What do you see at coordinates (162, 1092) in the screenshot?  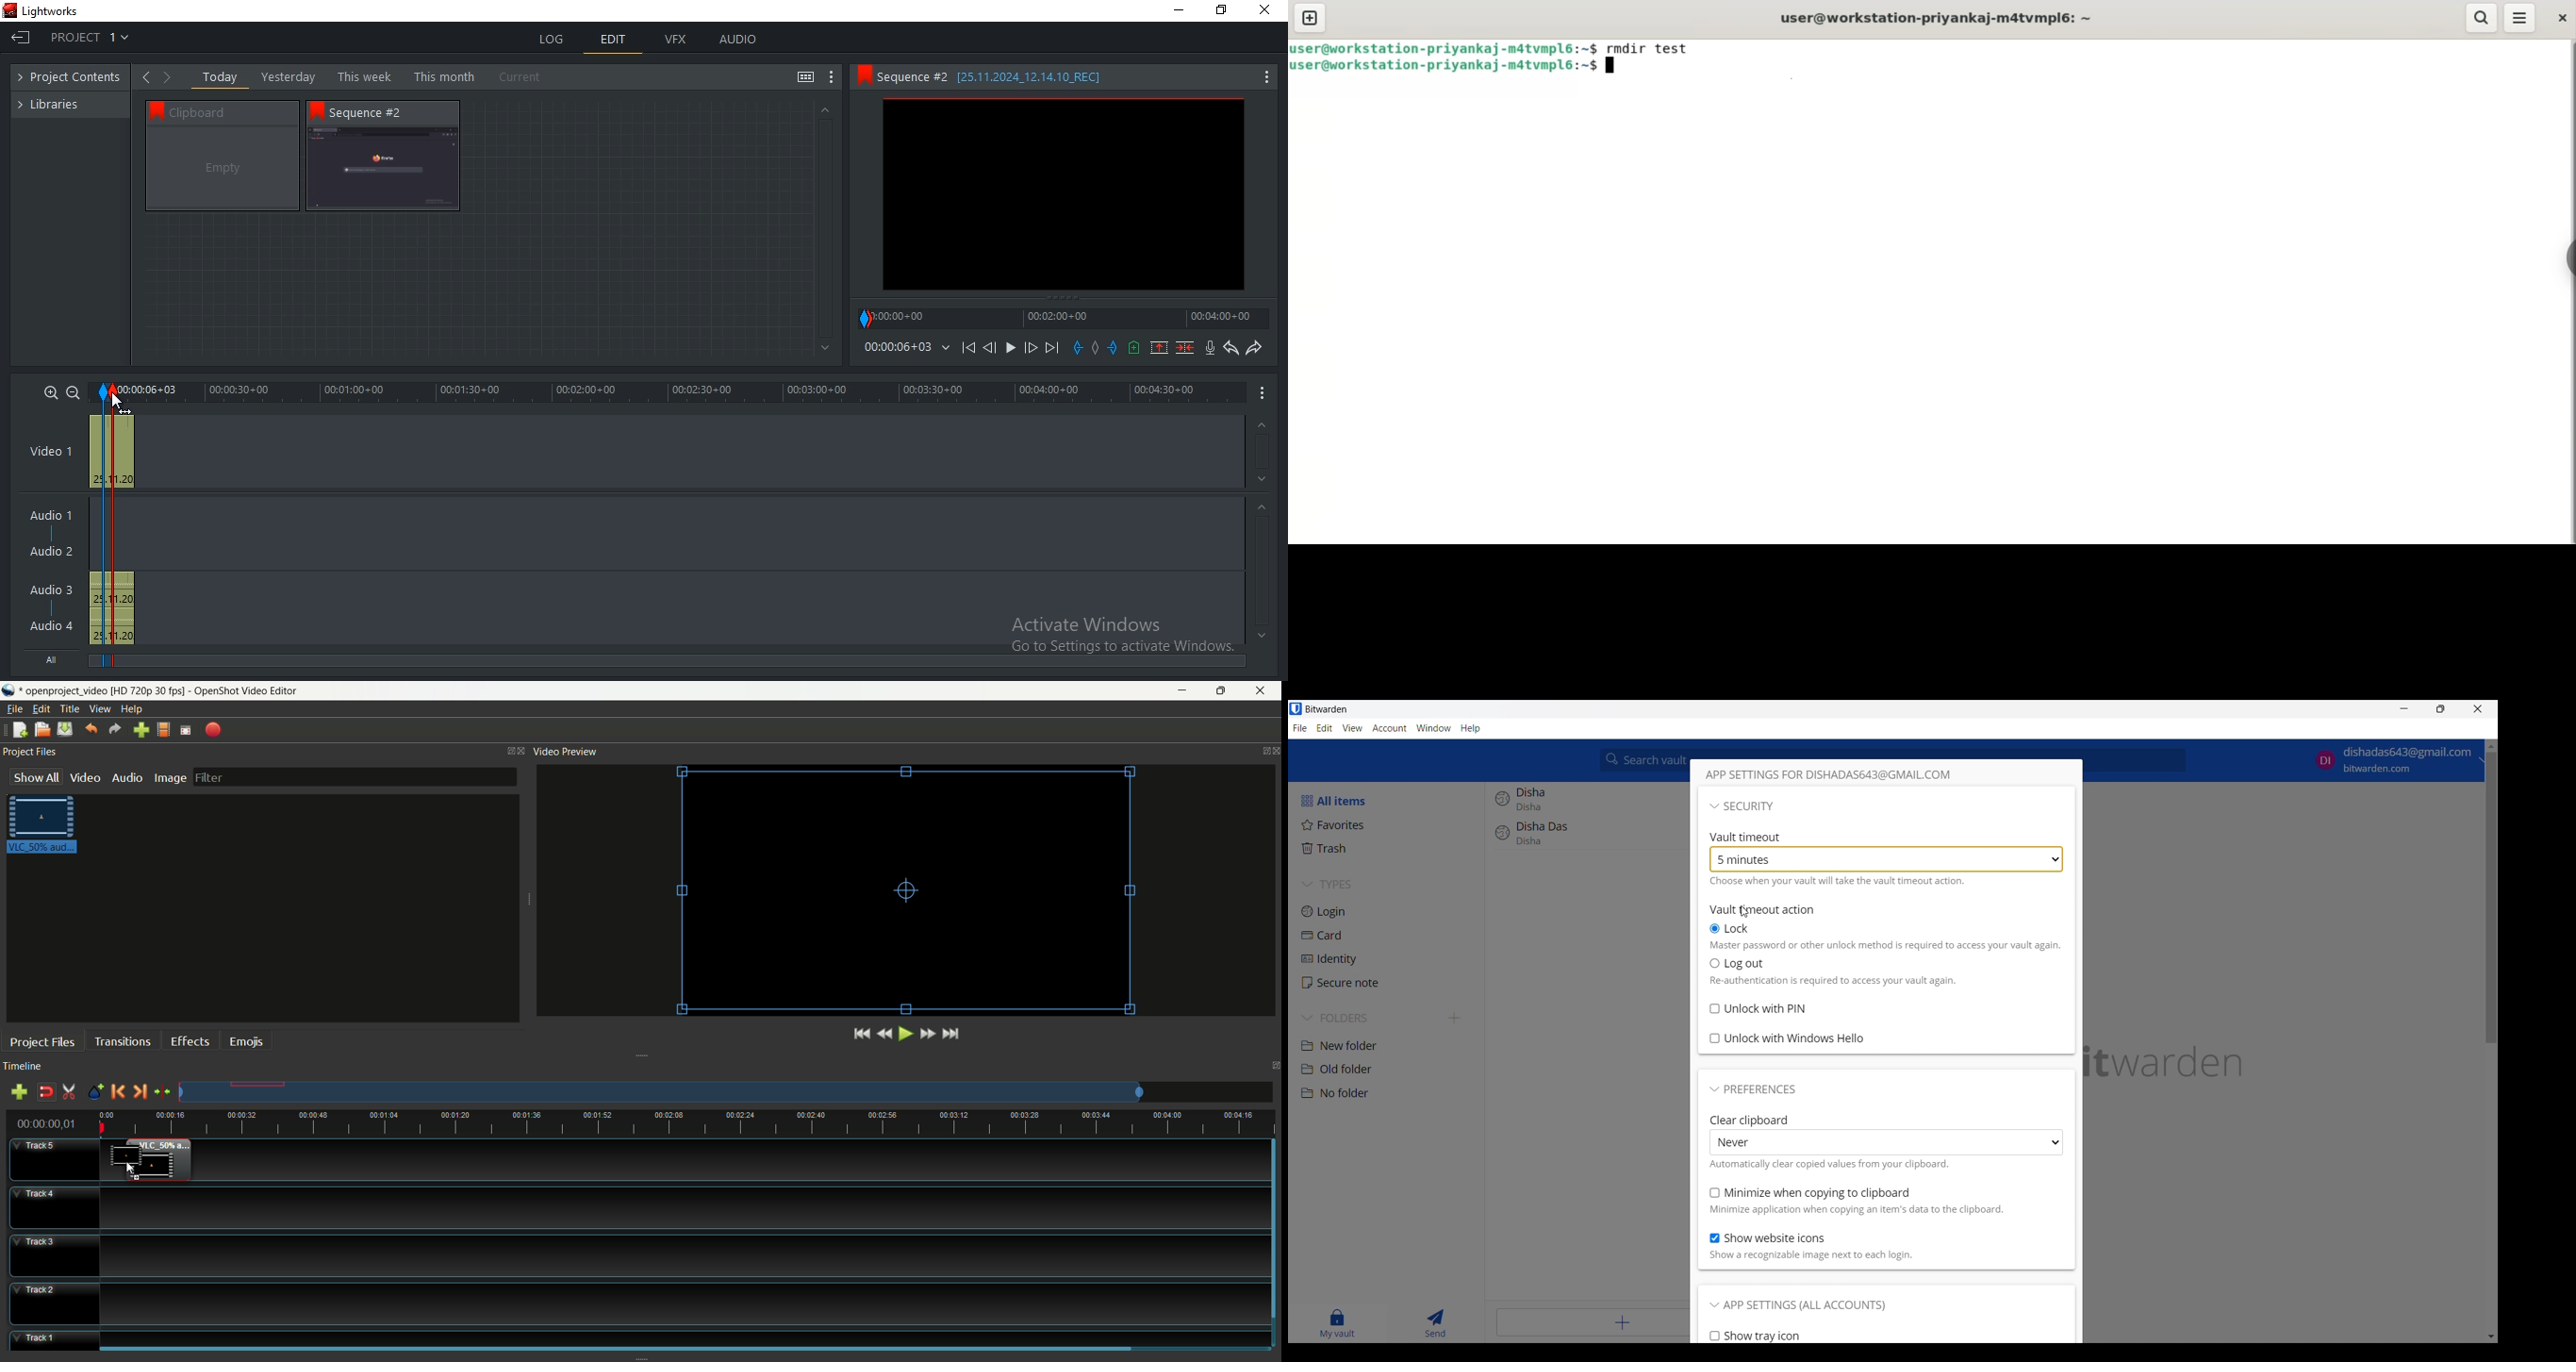 I see `centre the timeline on playhead` at bounding box center [162, 1092].